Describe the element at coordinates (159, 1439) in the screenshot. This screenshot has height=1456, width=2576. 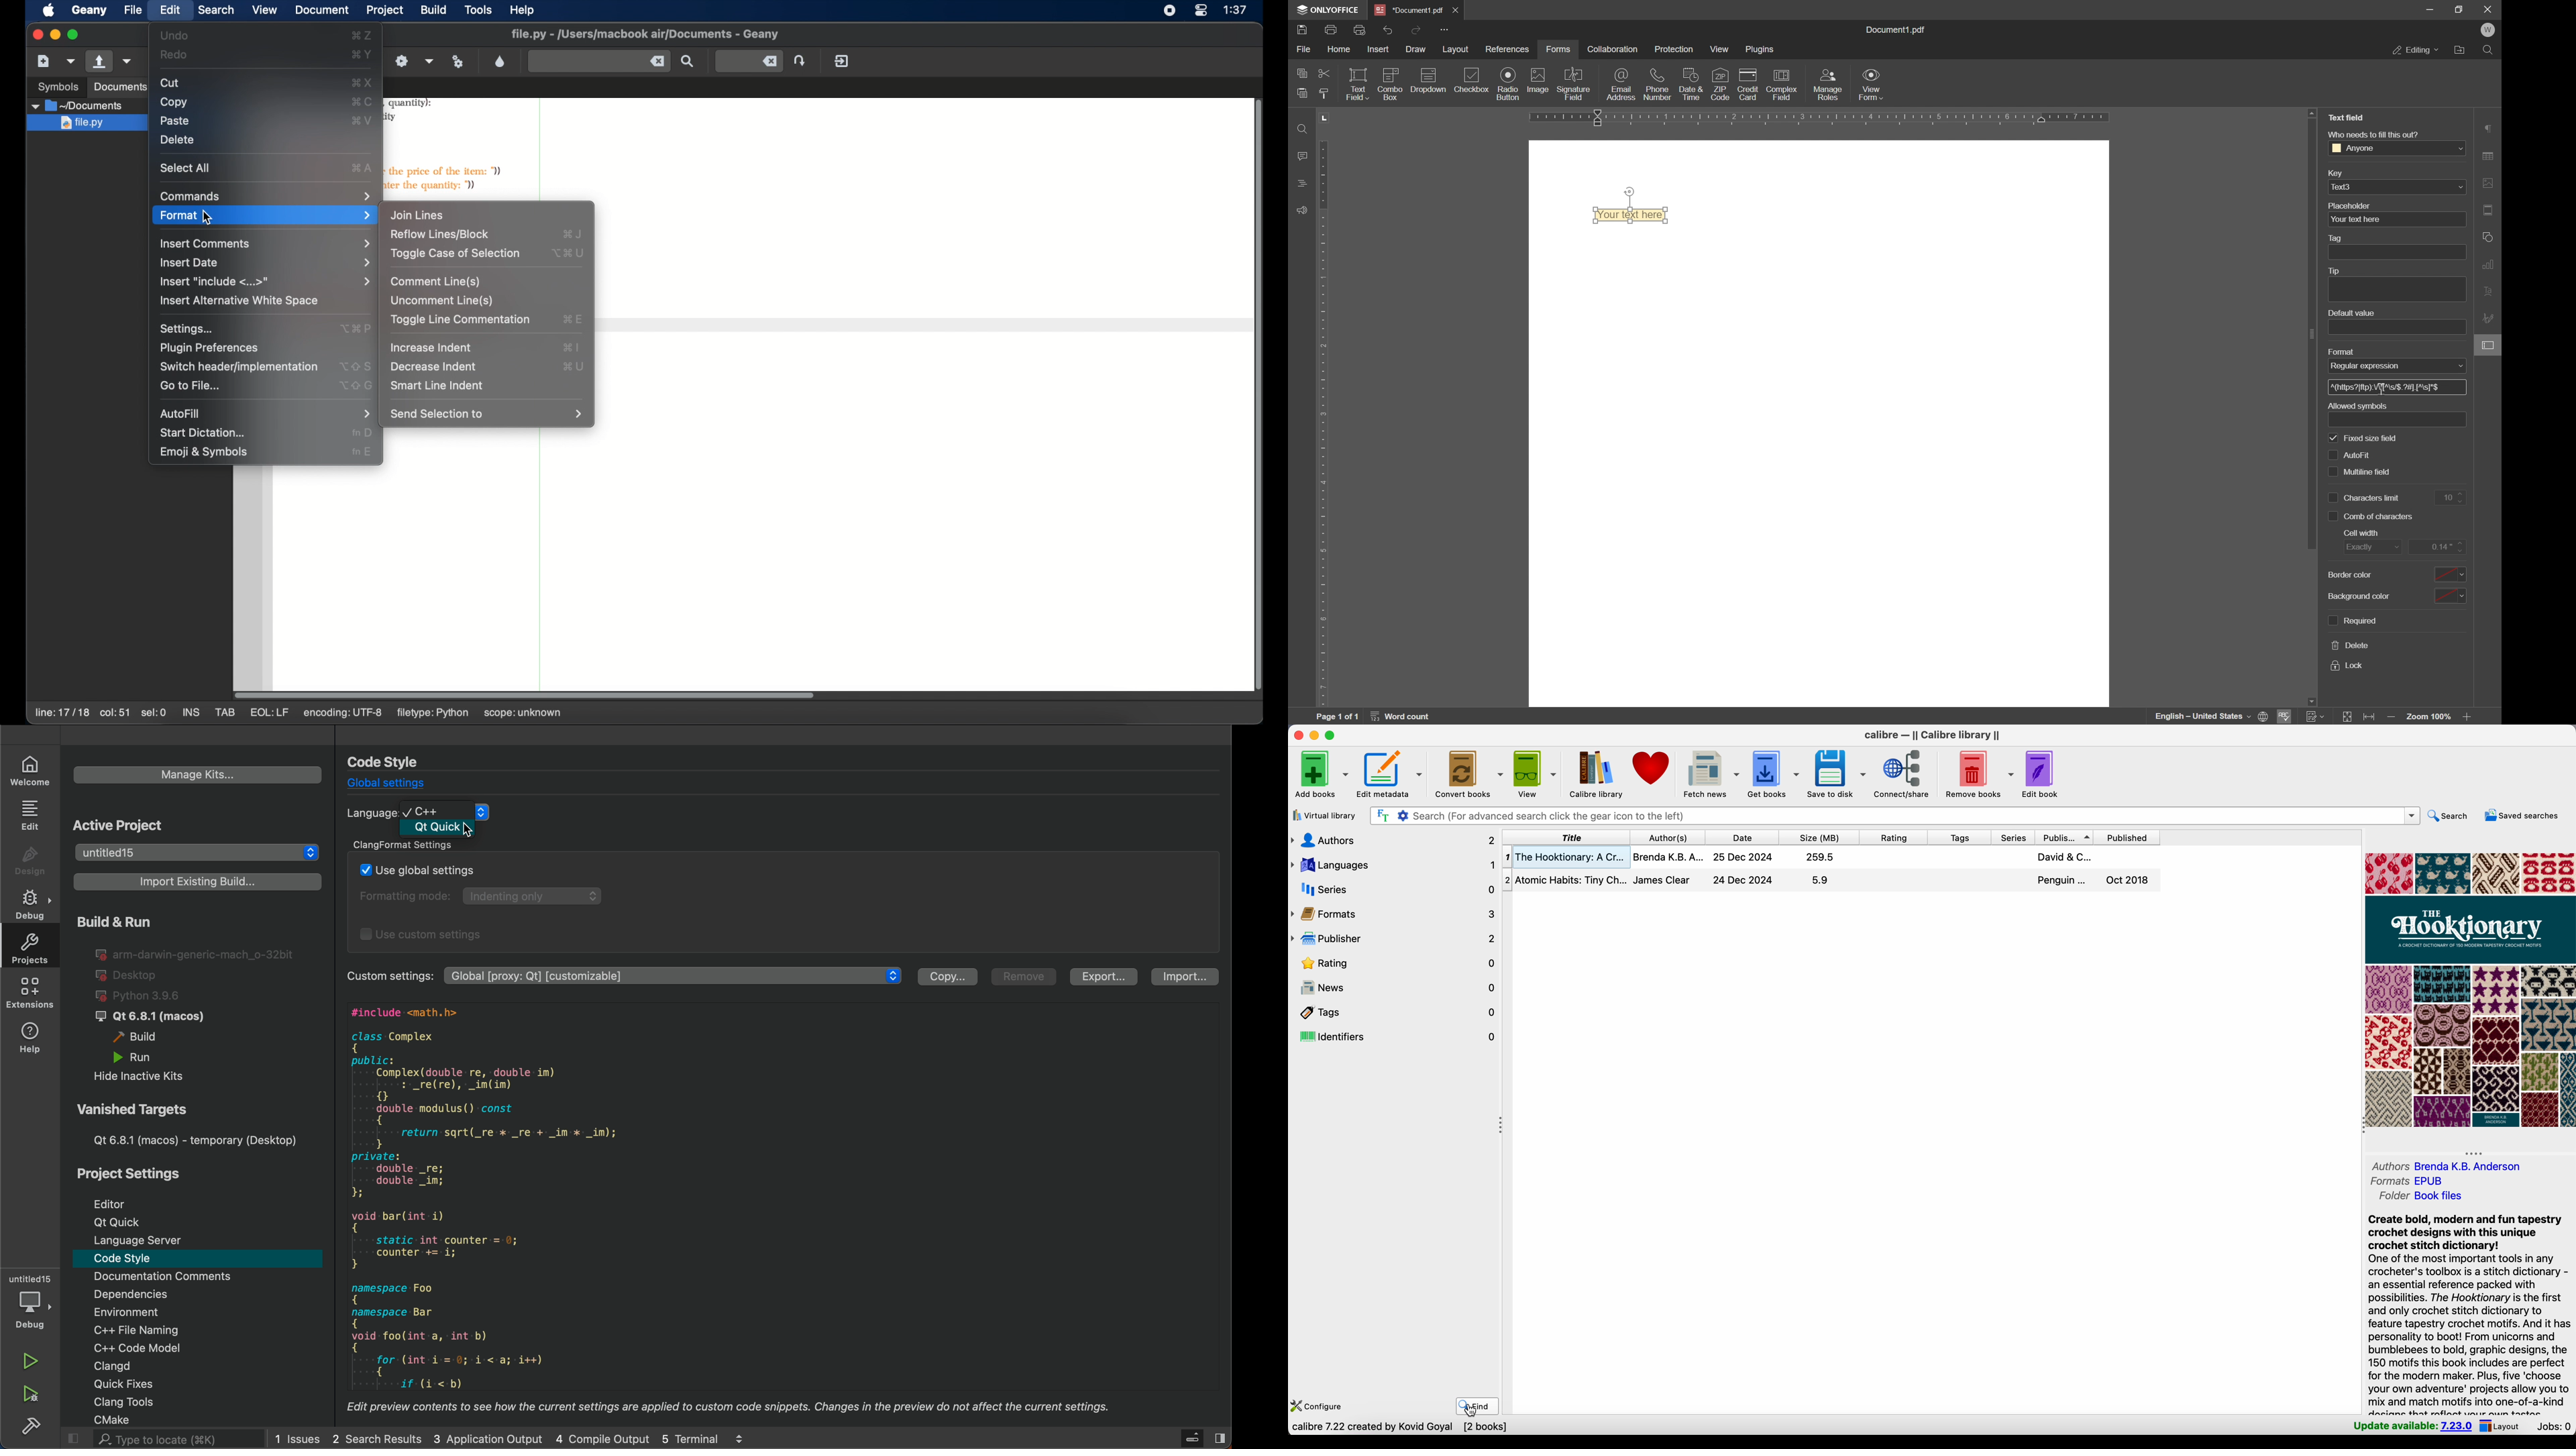
I see `search` at that location.